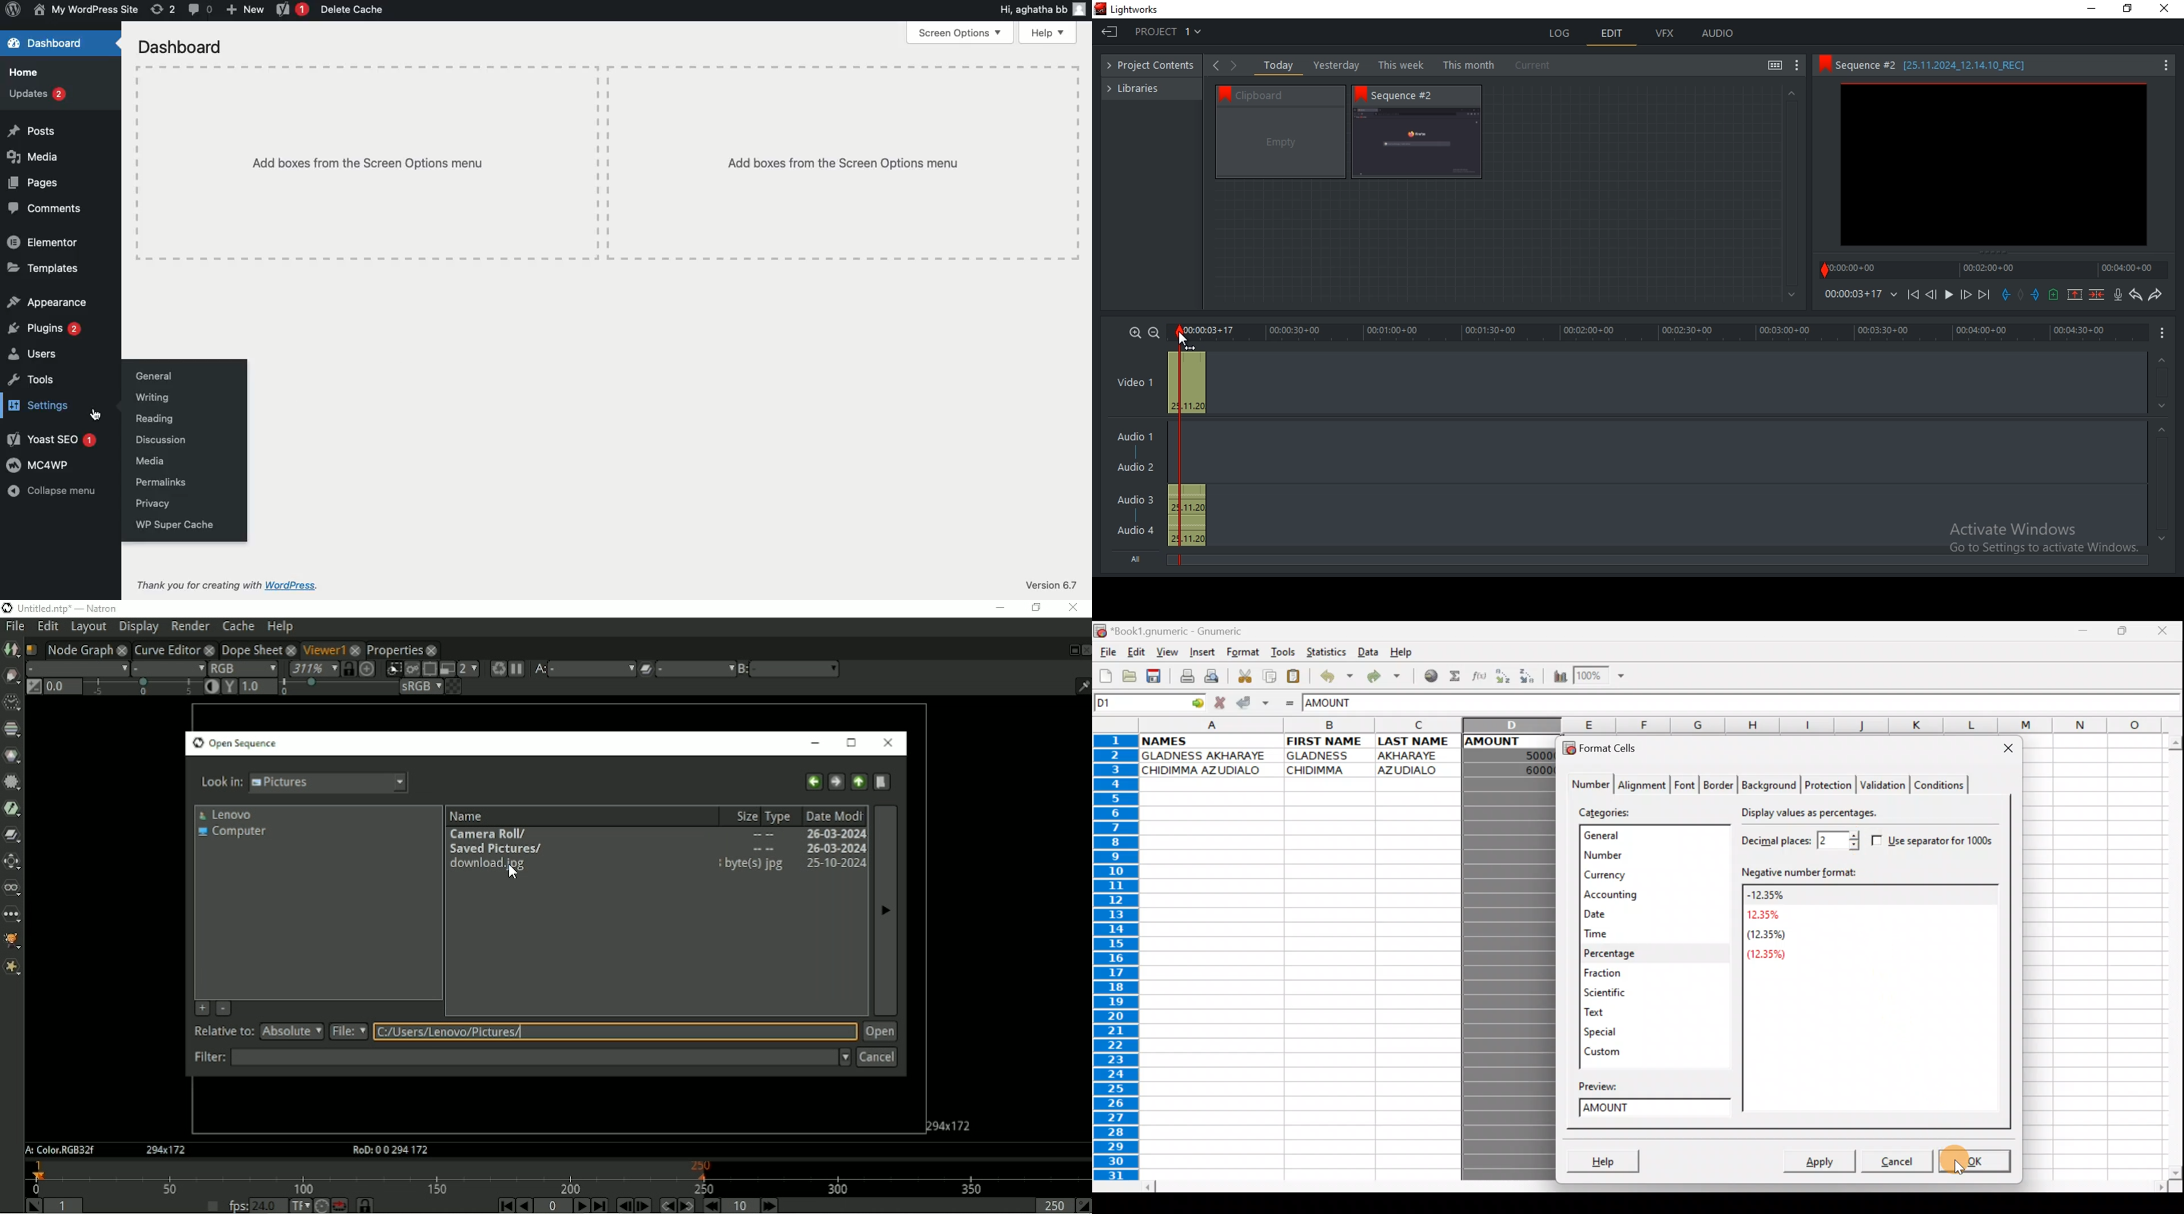 The height and width of the screenshot is (1232, 2184). What do you see at coordinates (1610, 811) in the screenshot?
I see `Categories` at bounding box center [1610, 811].